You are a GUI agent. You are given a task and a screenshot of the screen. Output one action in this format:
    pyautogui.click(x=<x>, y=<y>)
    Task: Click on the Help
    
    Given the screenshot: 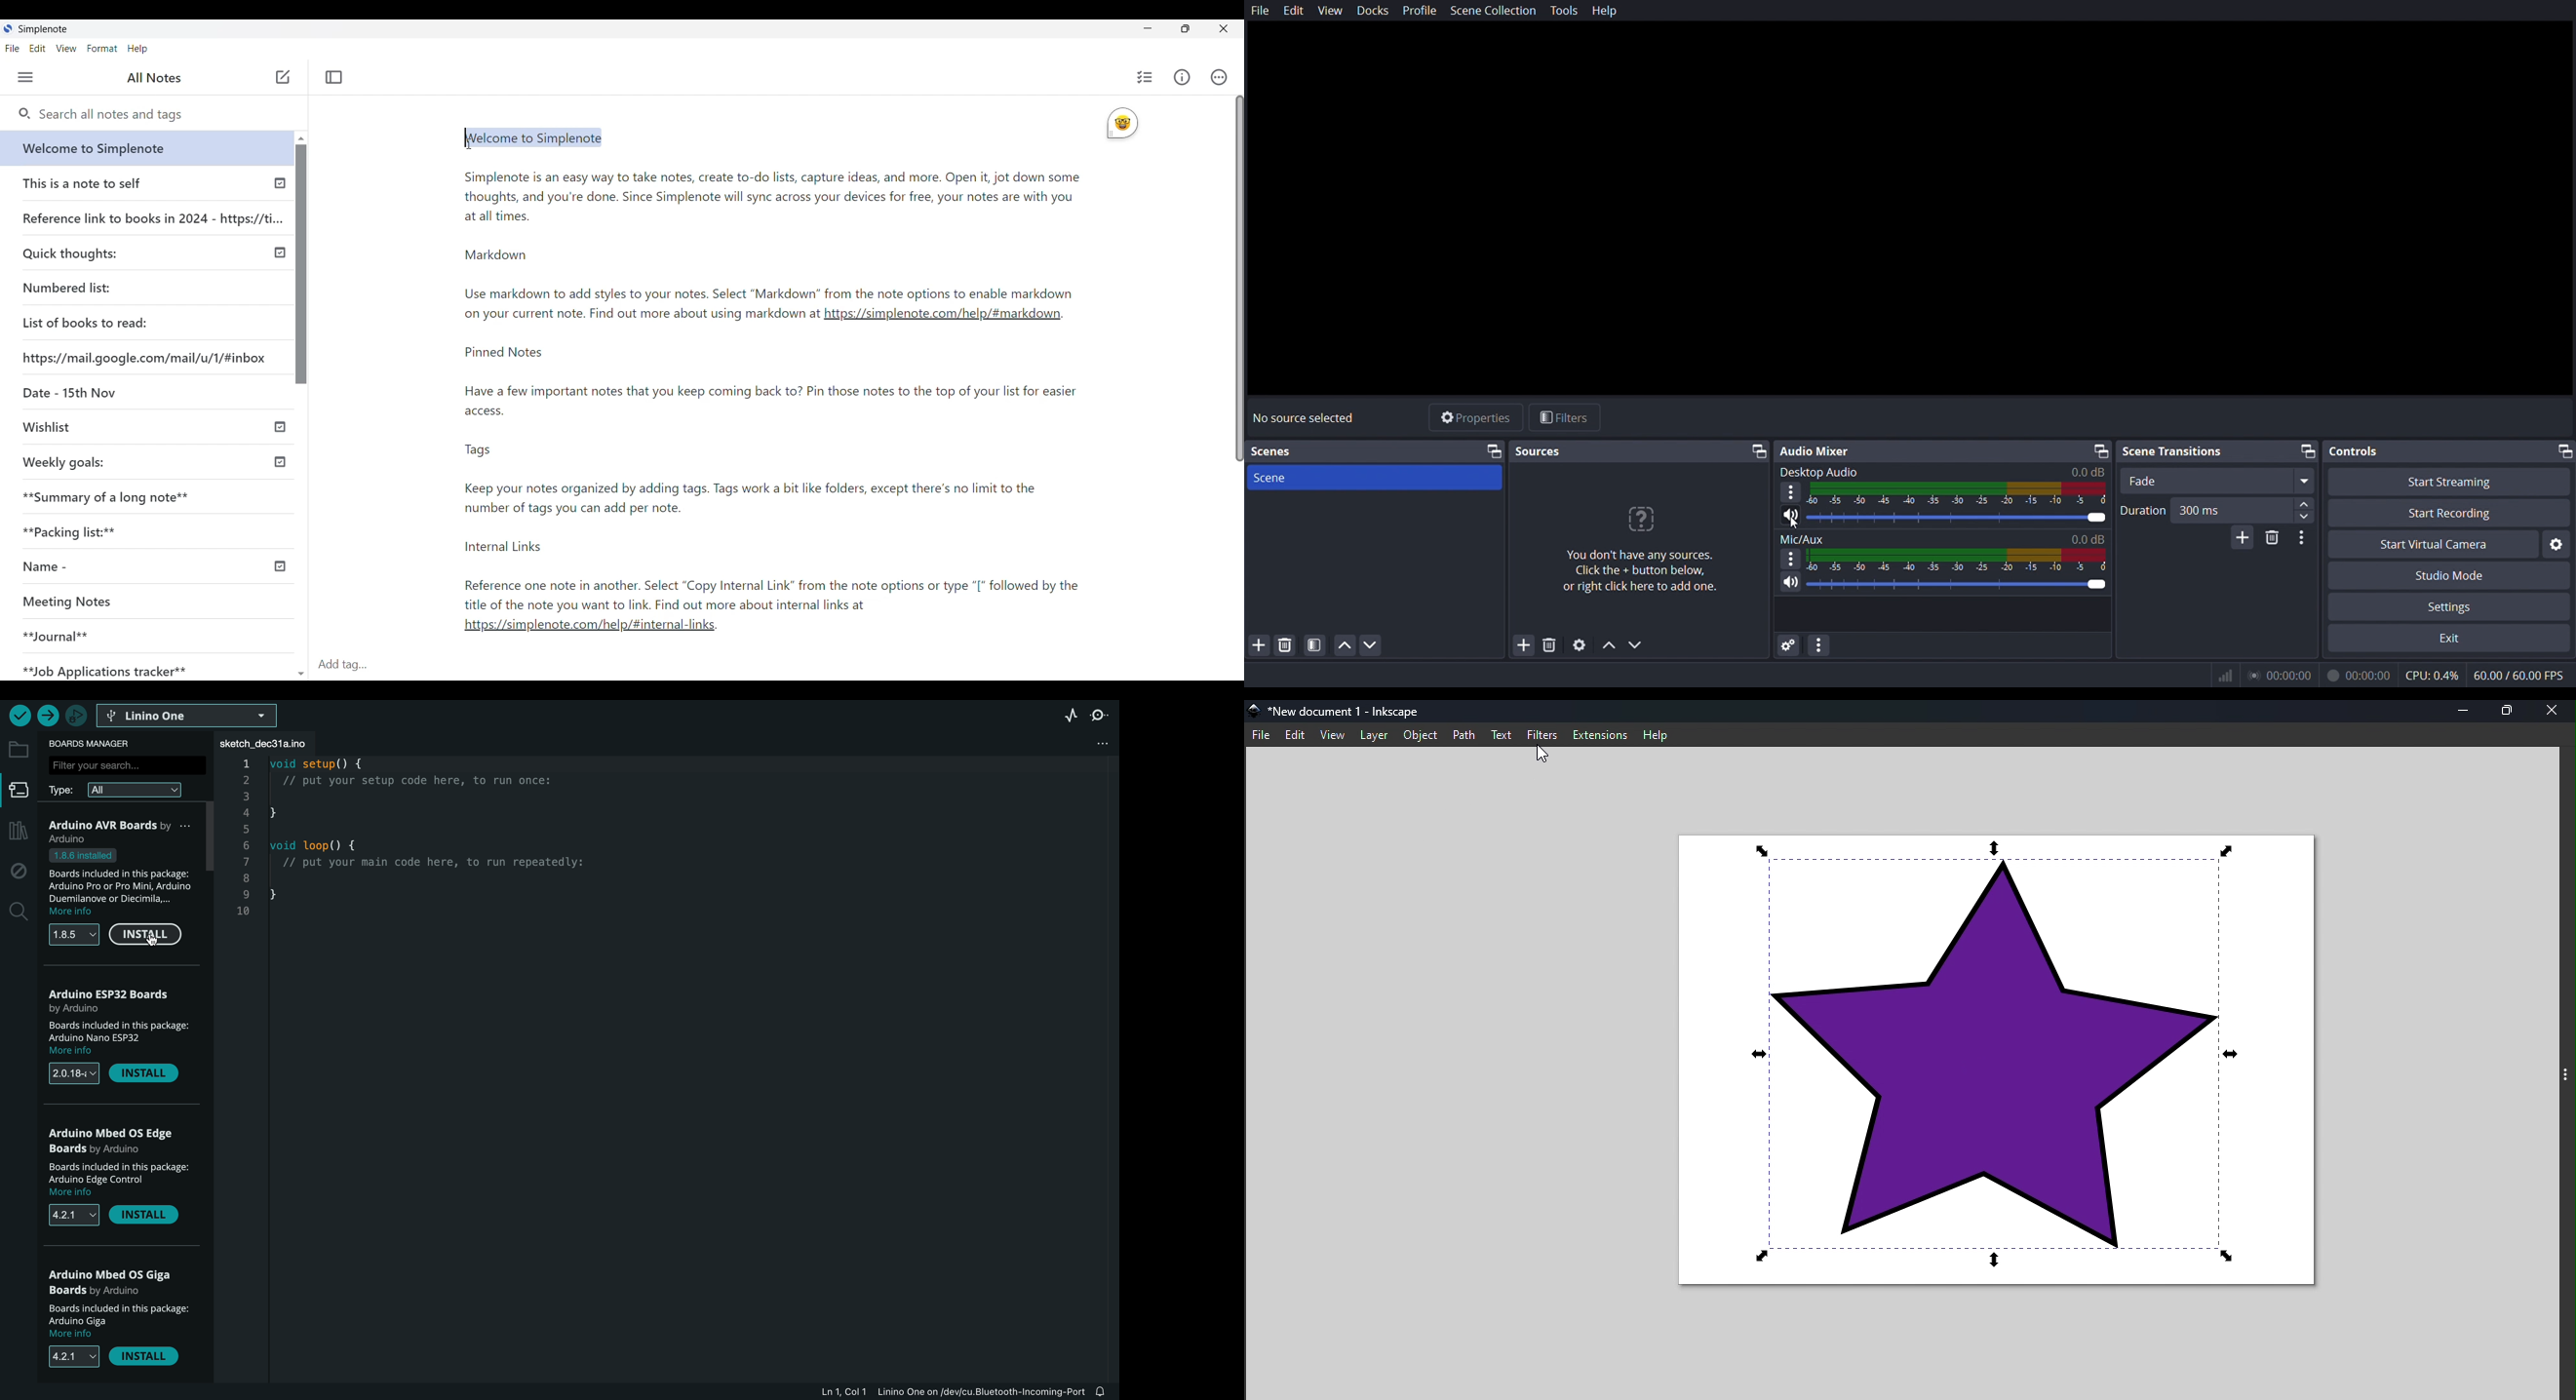 What is the action you would take?
    pyautogui.click(x=1659, y=734)
    